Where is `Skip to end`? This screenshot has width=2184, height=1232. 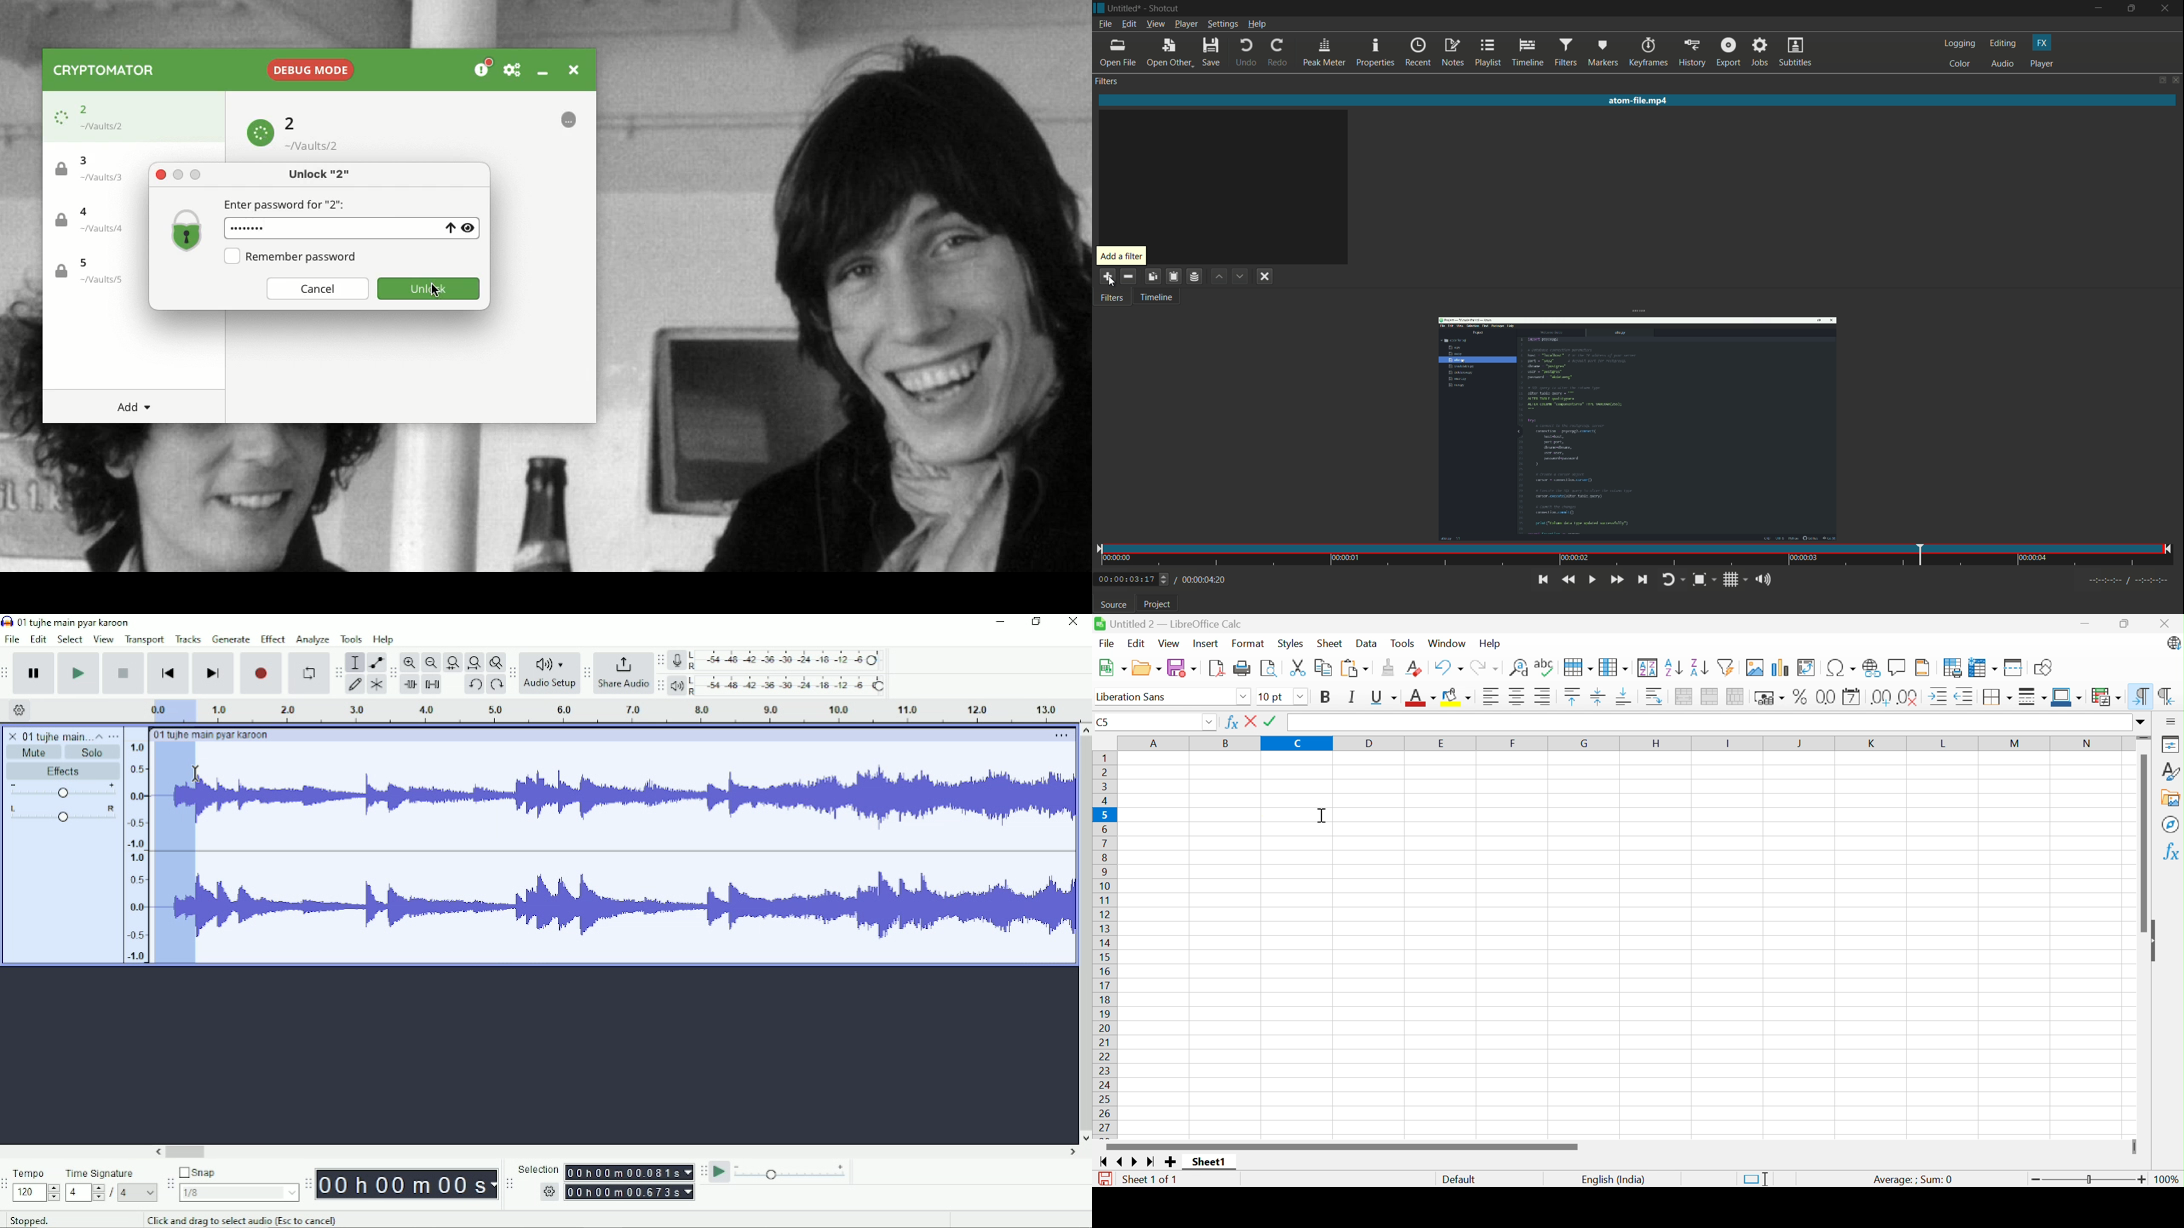 Skip to end is located at coordinates (213, 674).